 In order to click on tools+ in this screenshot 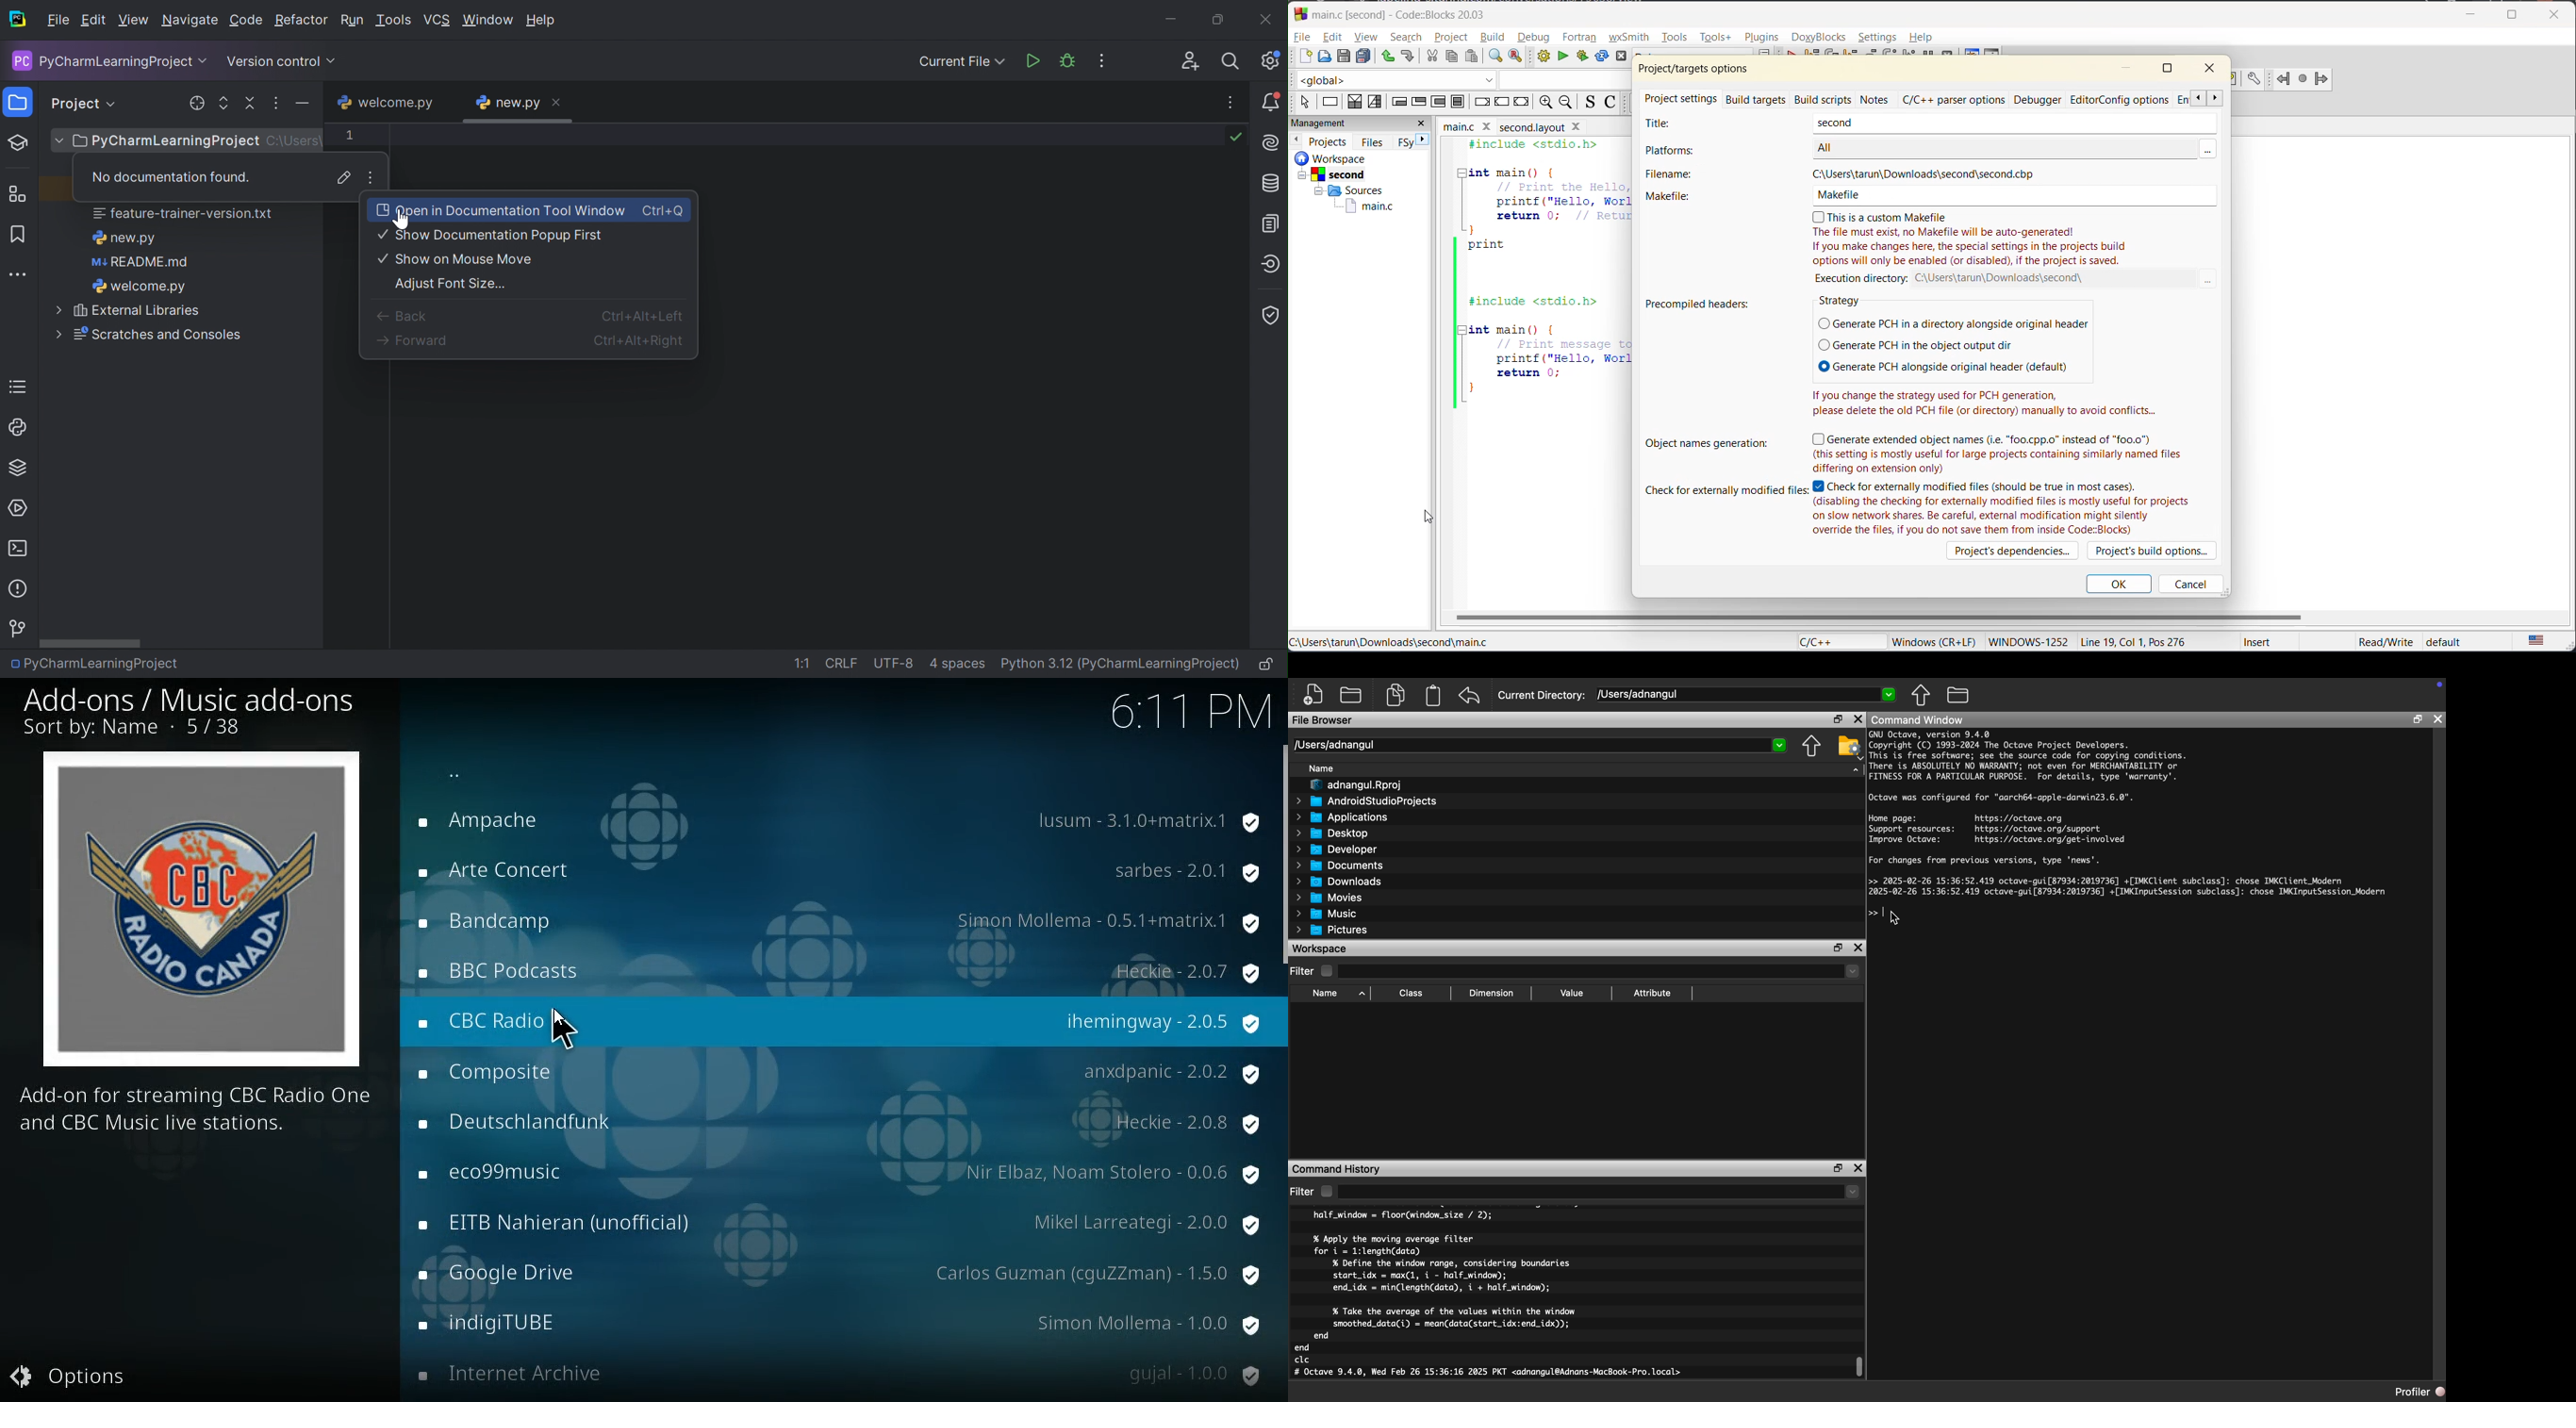, I will do `click(1718, 39)`.